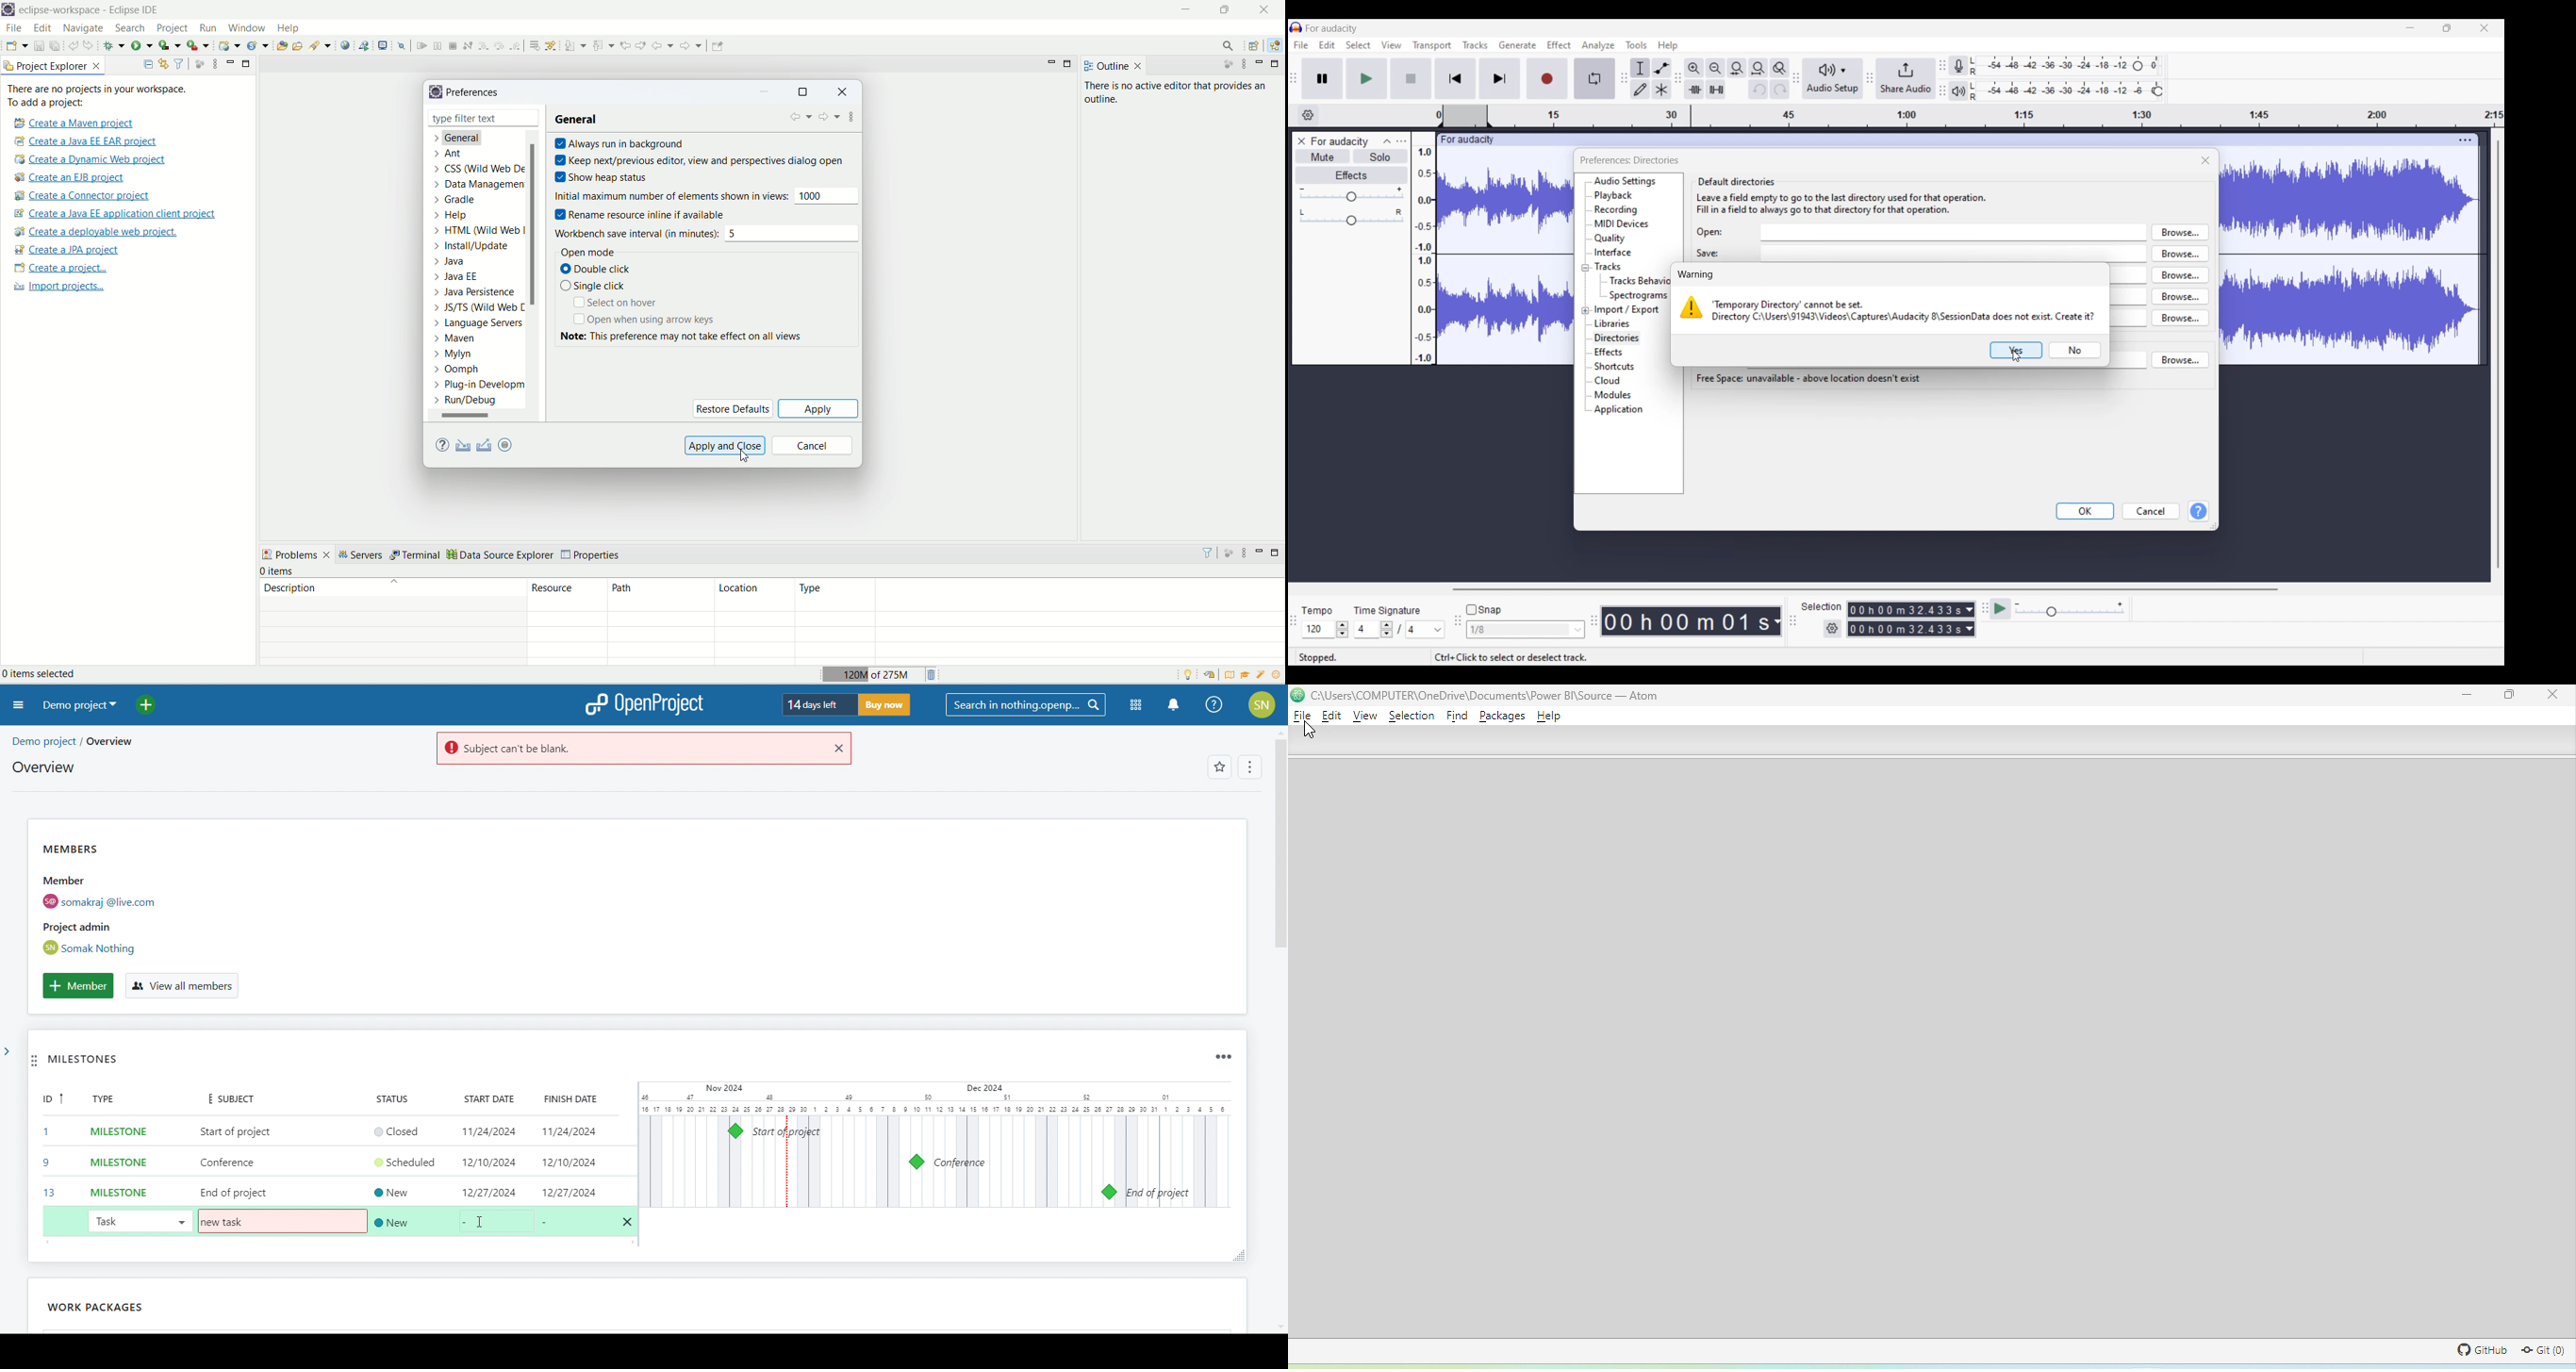 The width and height of the screenshot is (2576, 1372). Describe the element at coordinates (1228, 674) in the screenshot. I see `overview` at that location.